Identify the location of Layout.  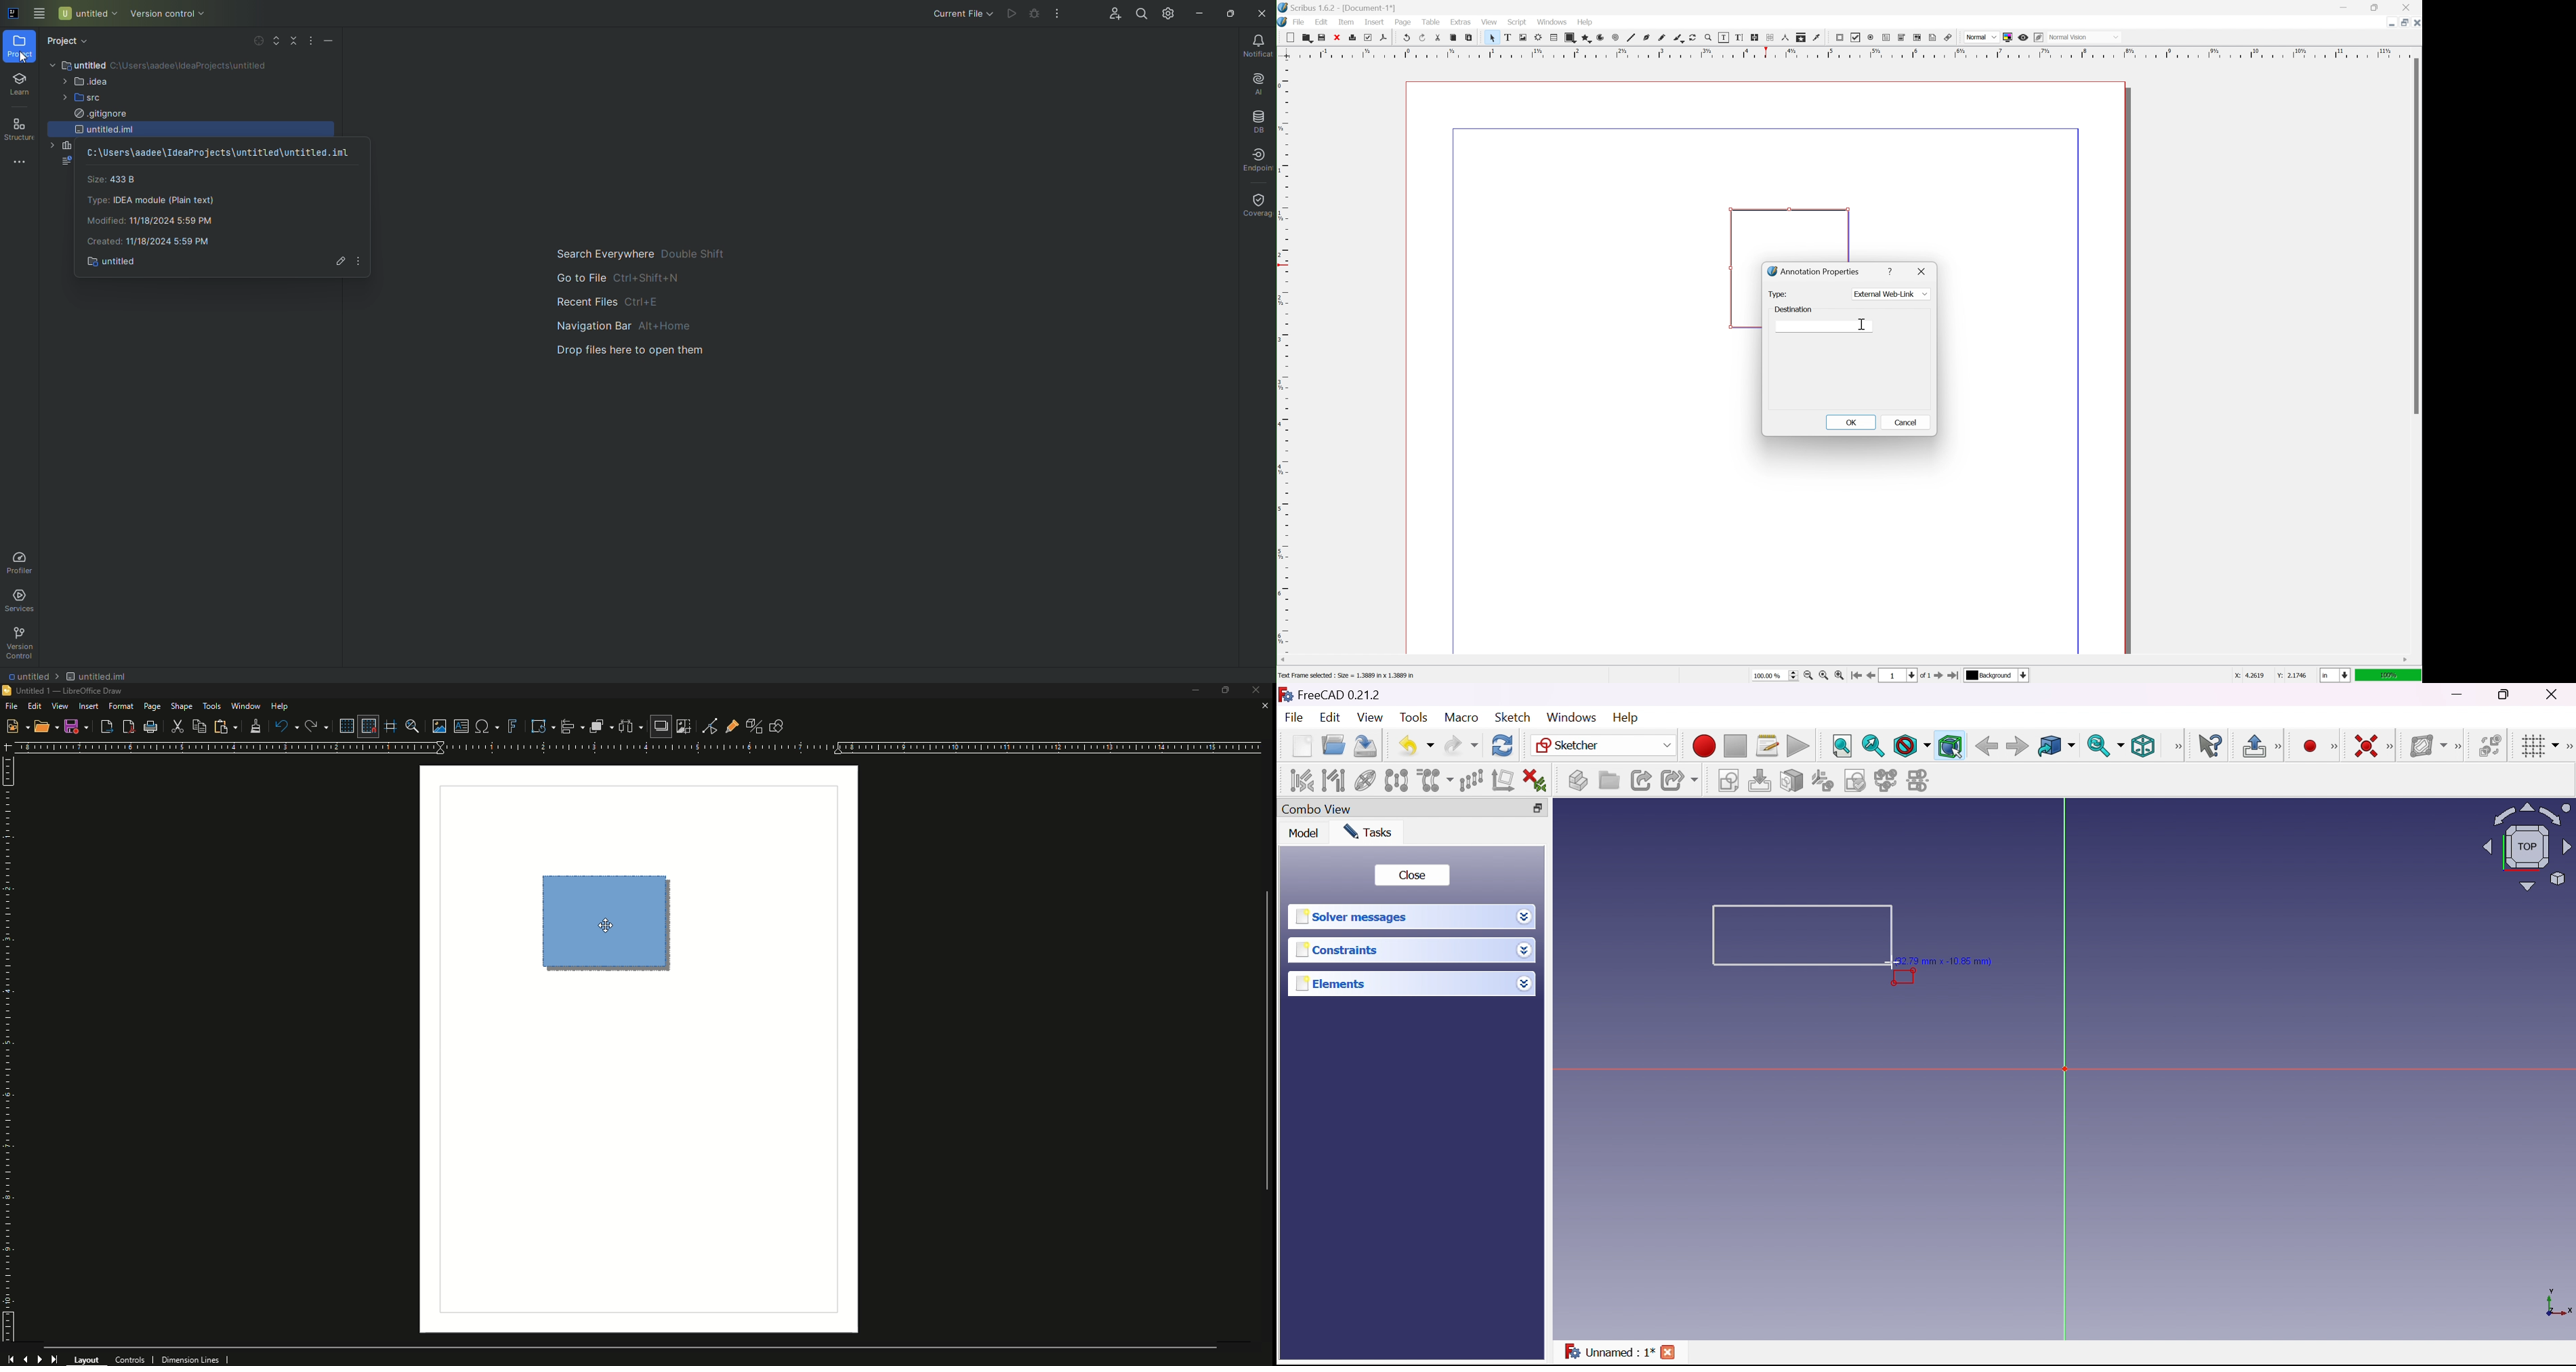
(88, 1358).